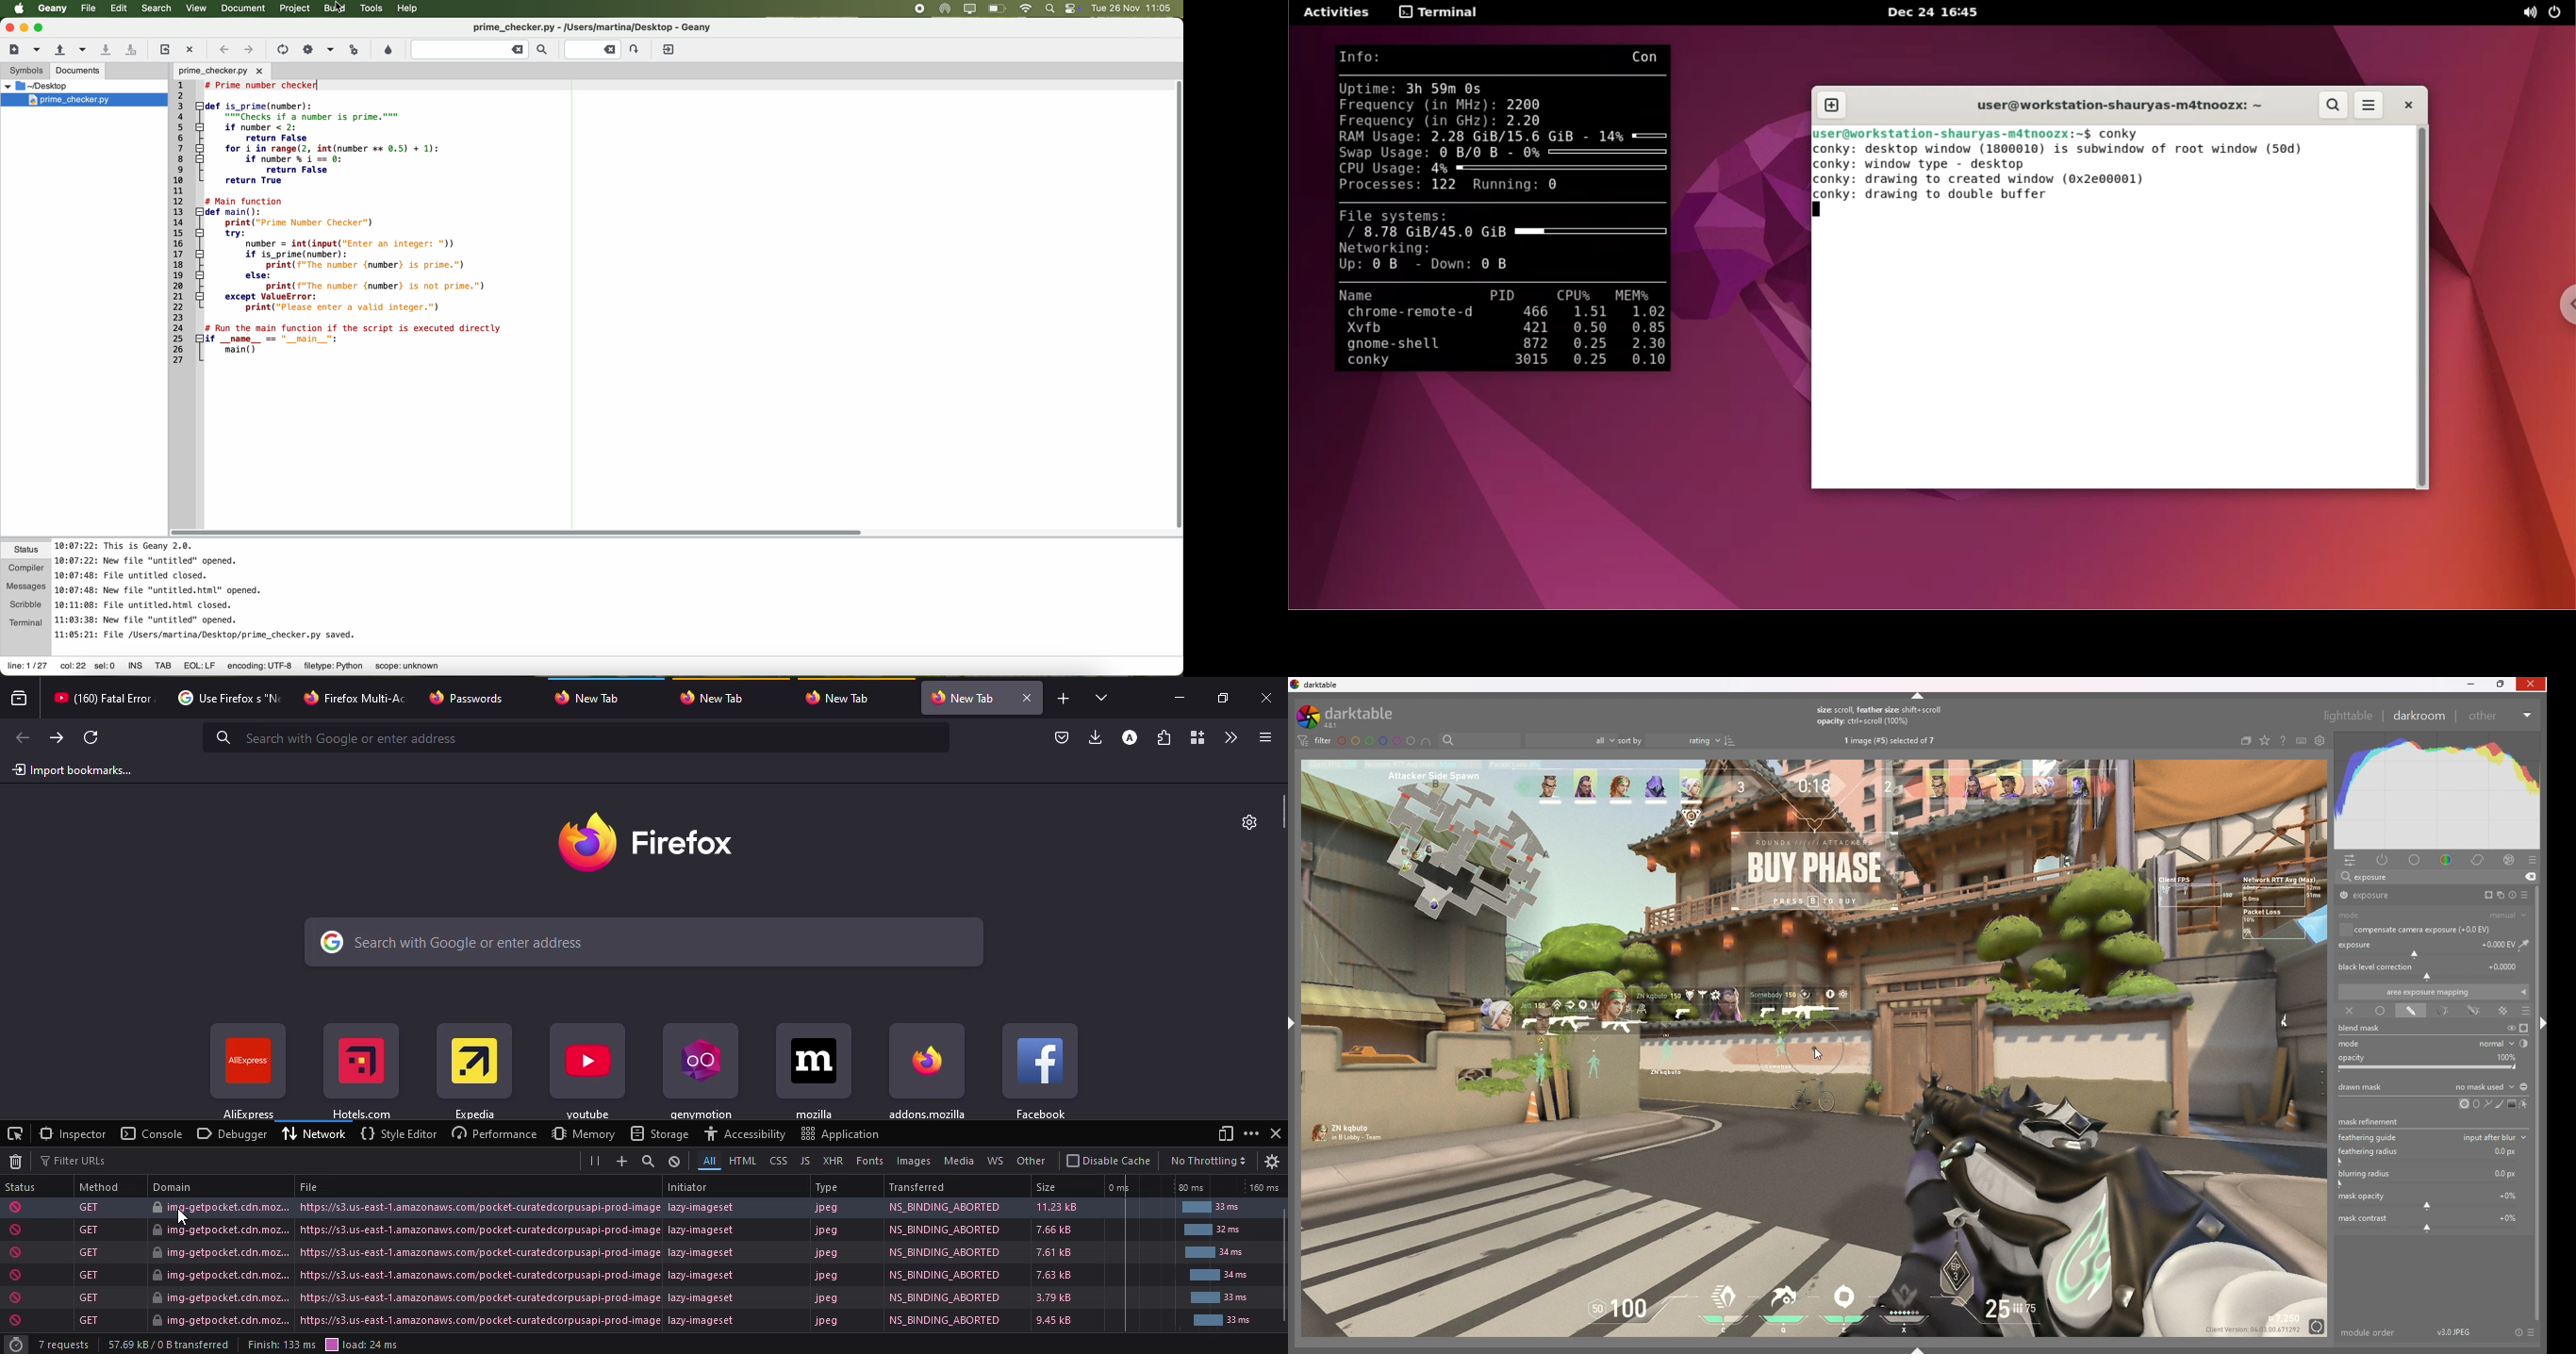 The width and height of the screenshot is (2576, 1372). Describe the element at coordinates (354, 698) in the screenshot. I see `tab` at that location.